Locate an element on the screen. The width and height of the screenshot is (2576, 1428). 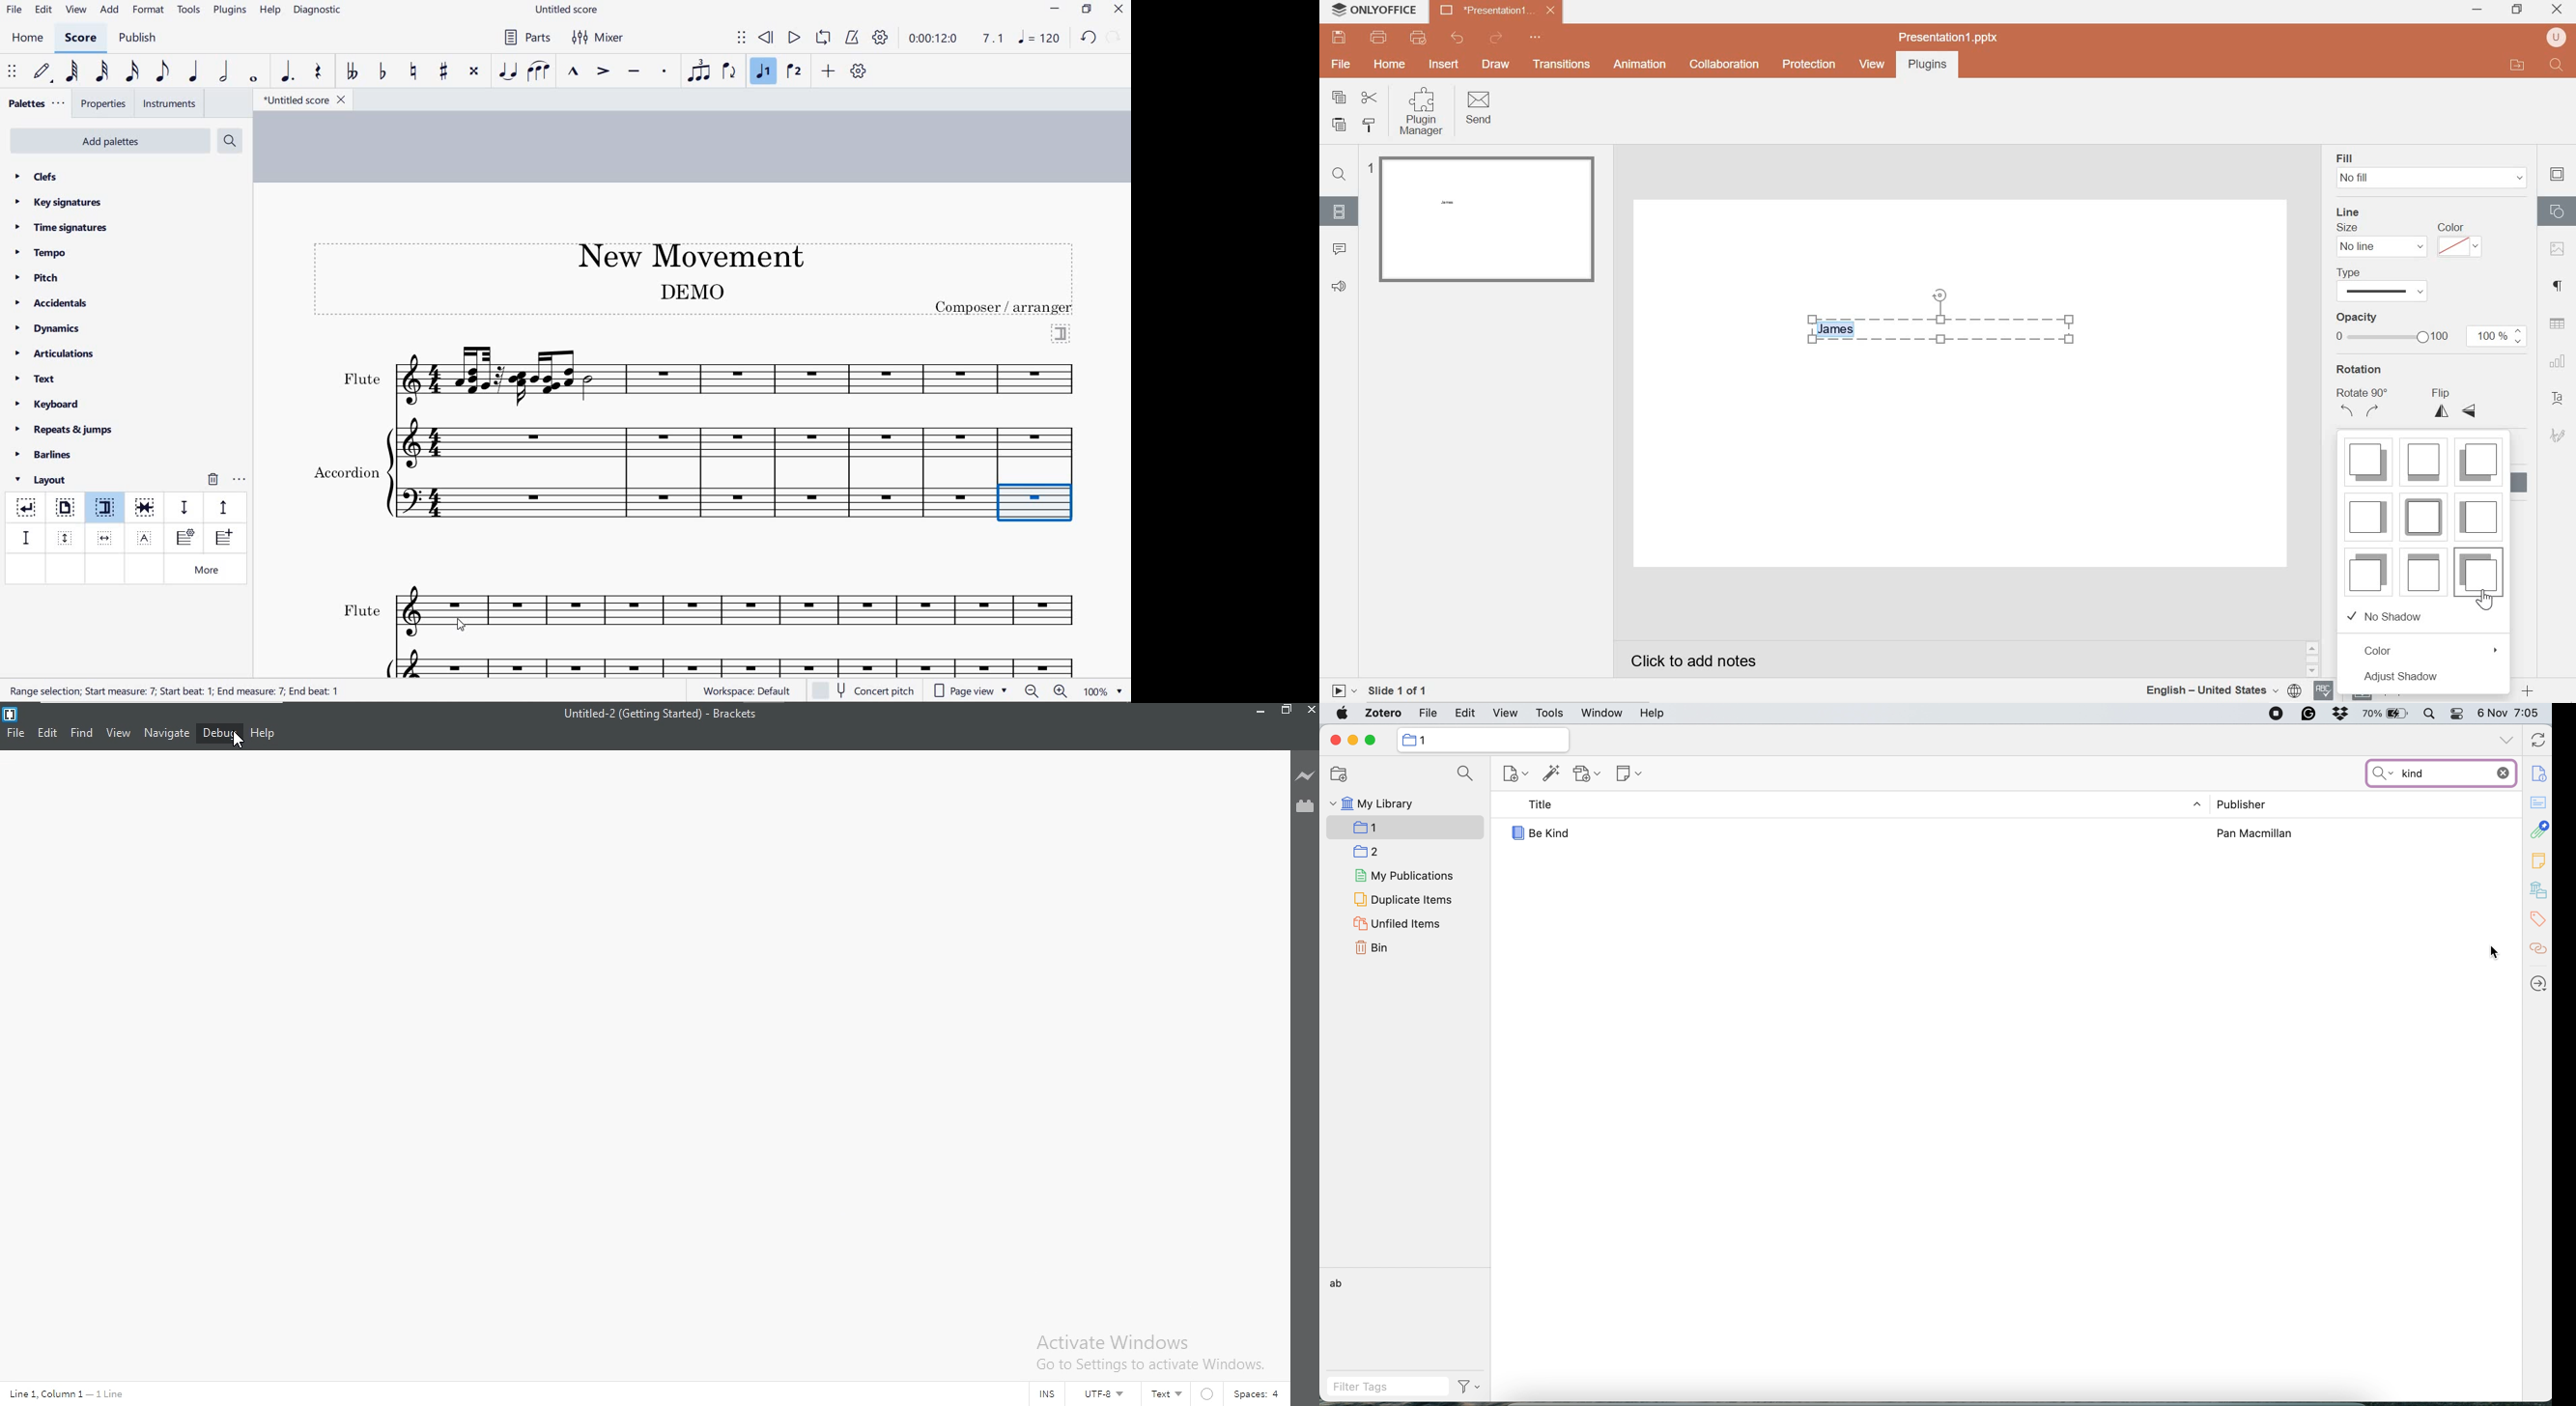
Untitled-2 (Getting Started) - Brackets is located at coordinates (661, 715).